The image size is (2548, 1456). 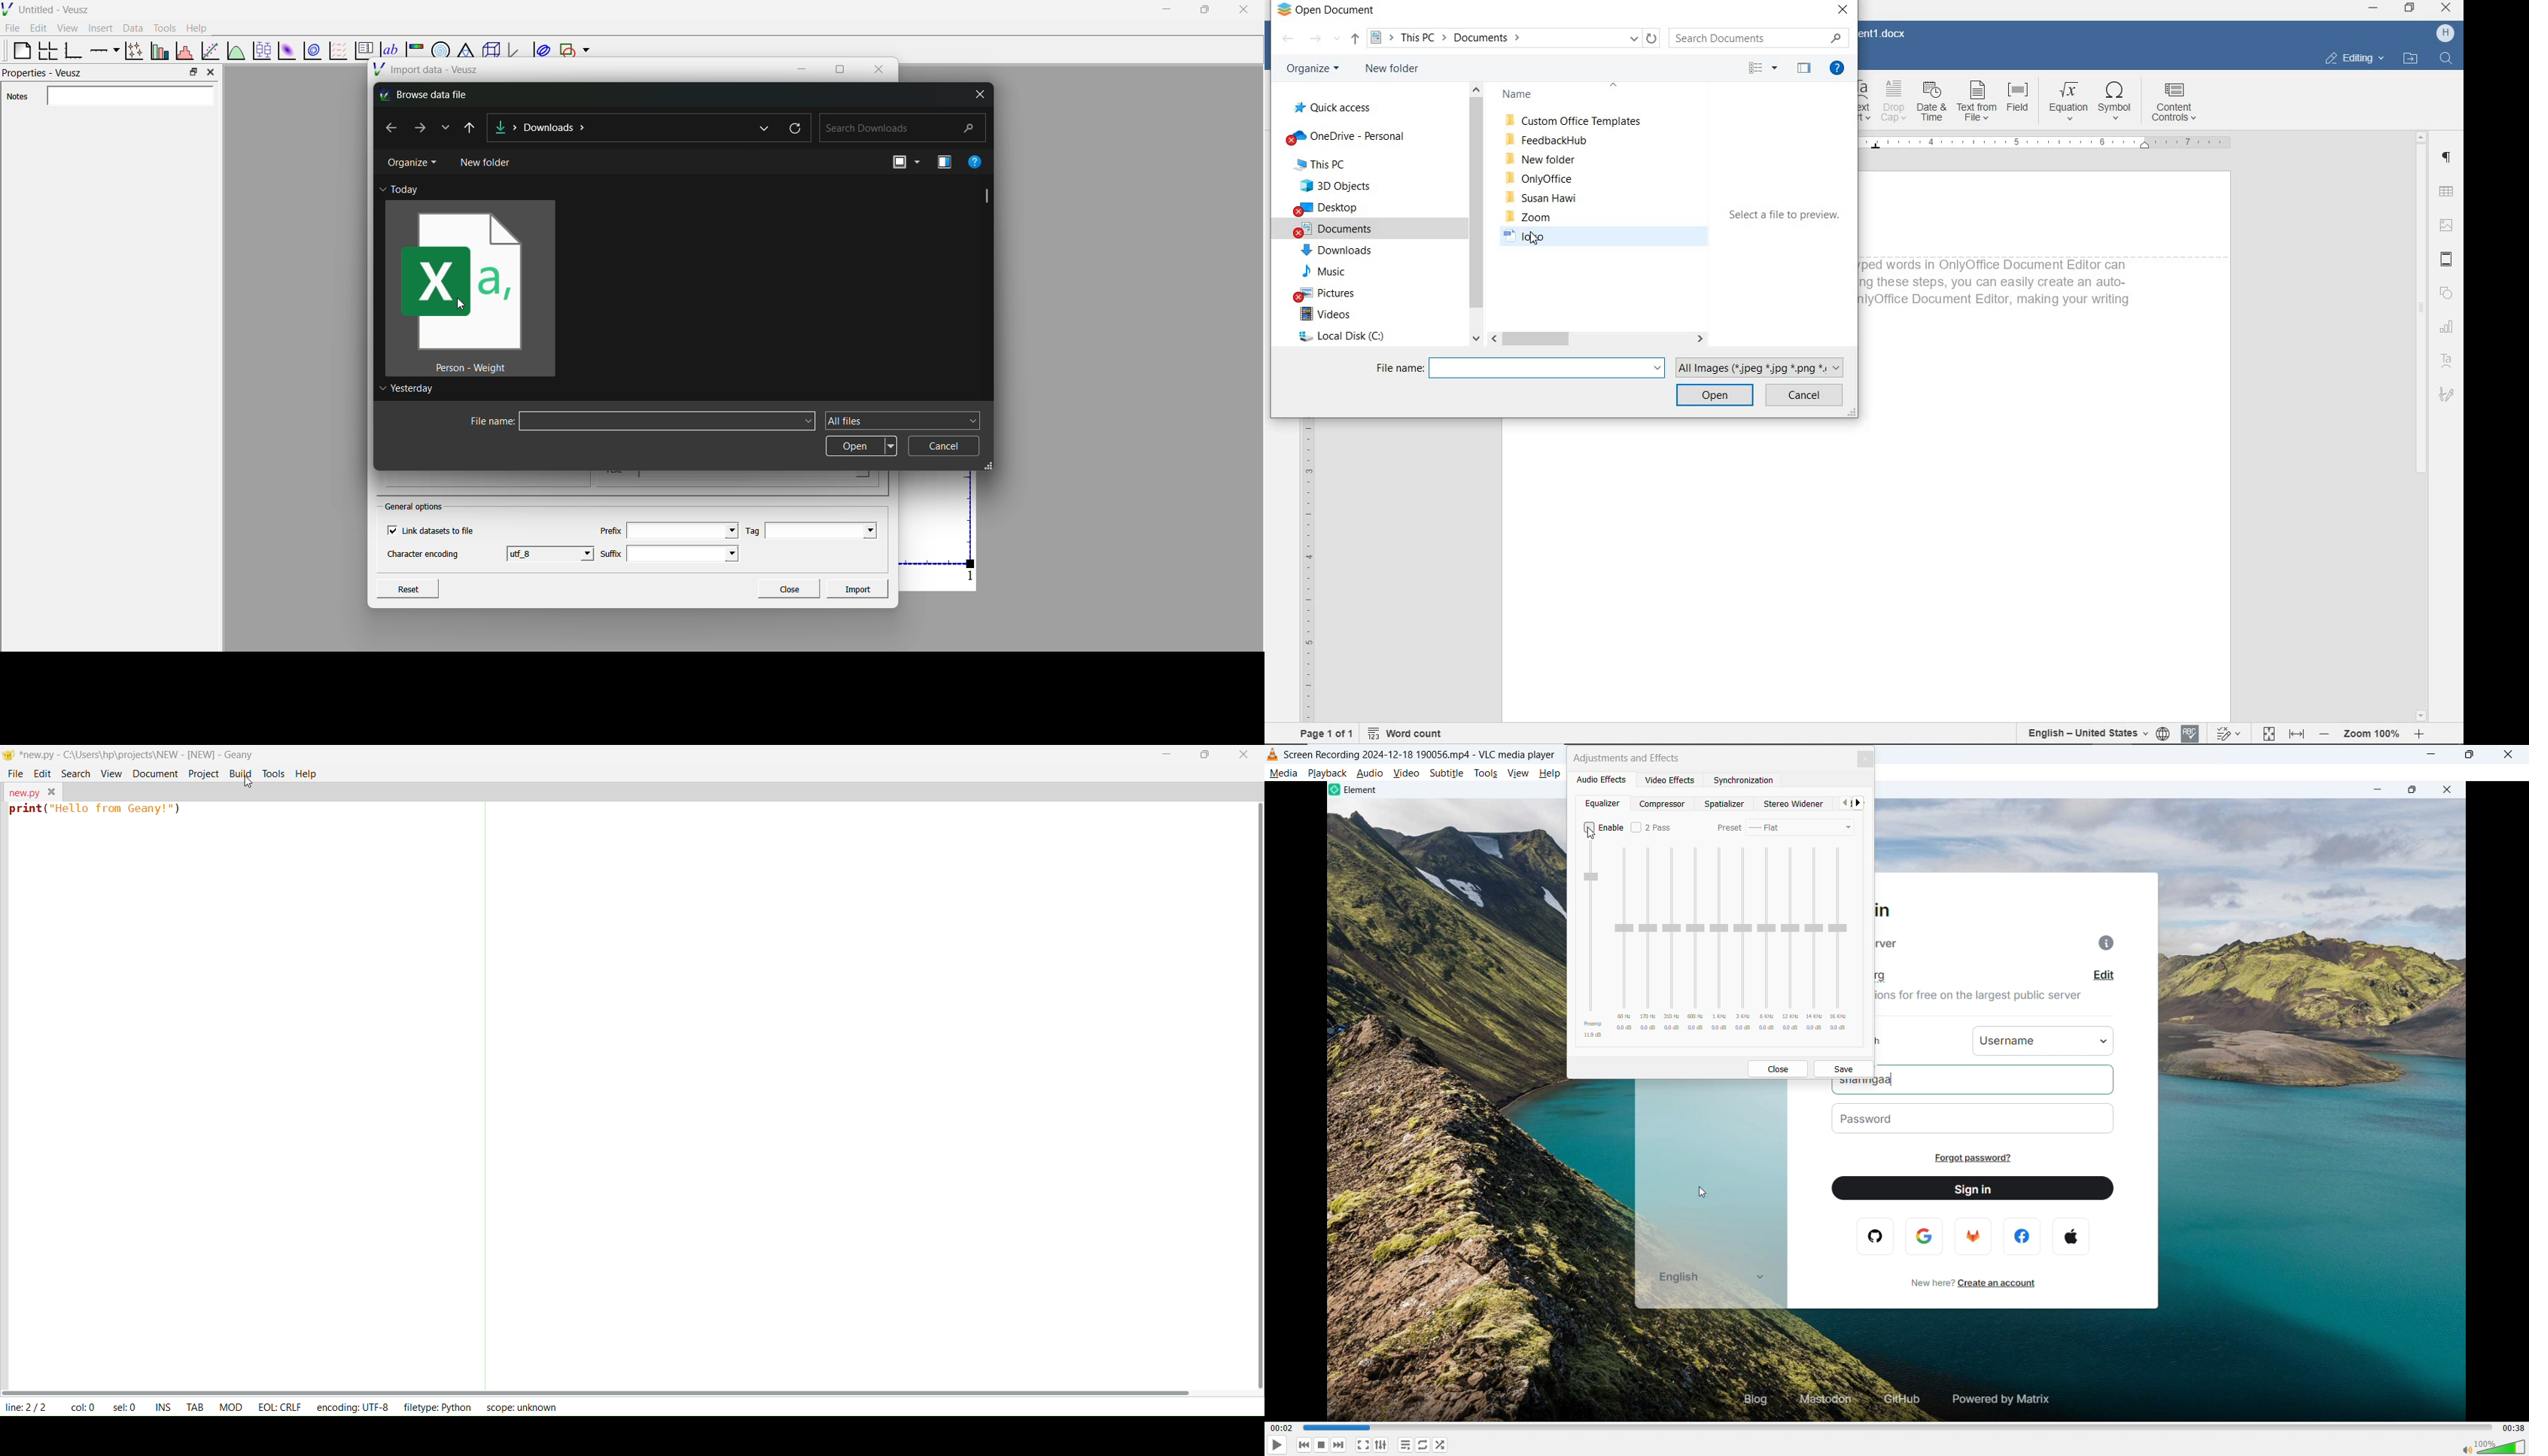 I want to click on save, so click(x=1843, y=1070).